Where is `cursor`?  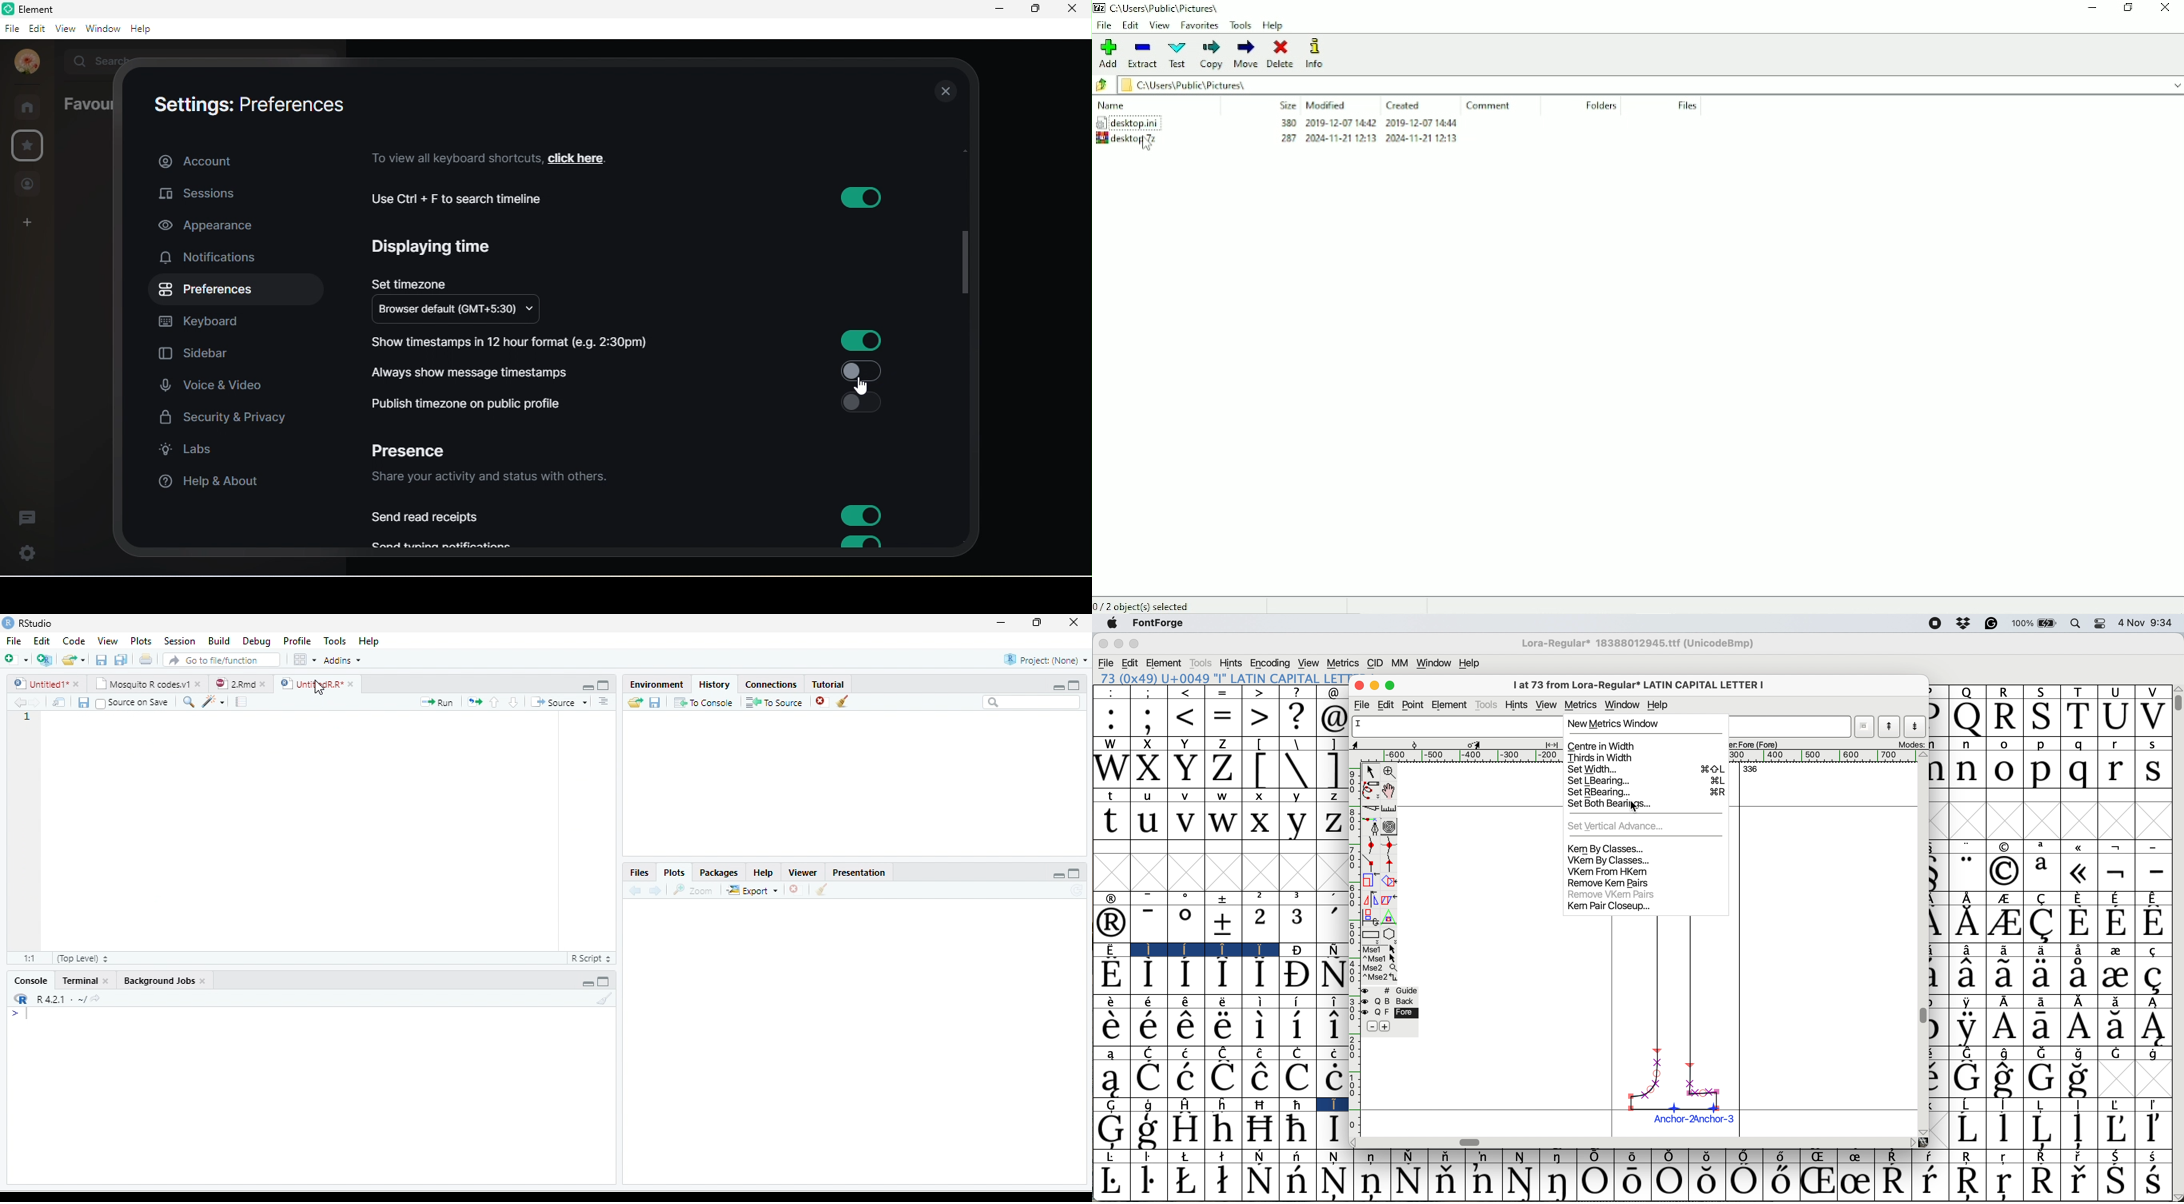
cursor is located at coordinates (319, 687).